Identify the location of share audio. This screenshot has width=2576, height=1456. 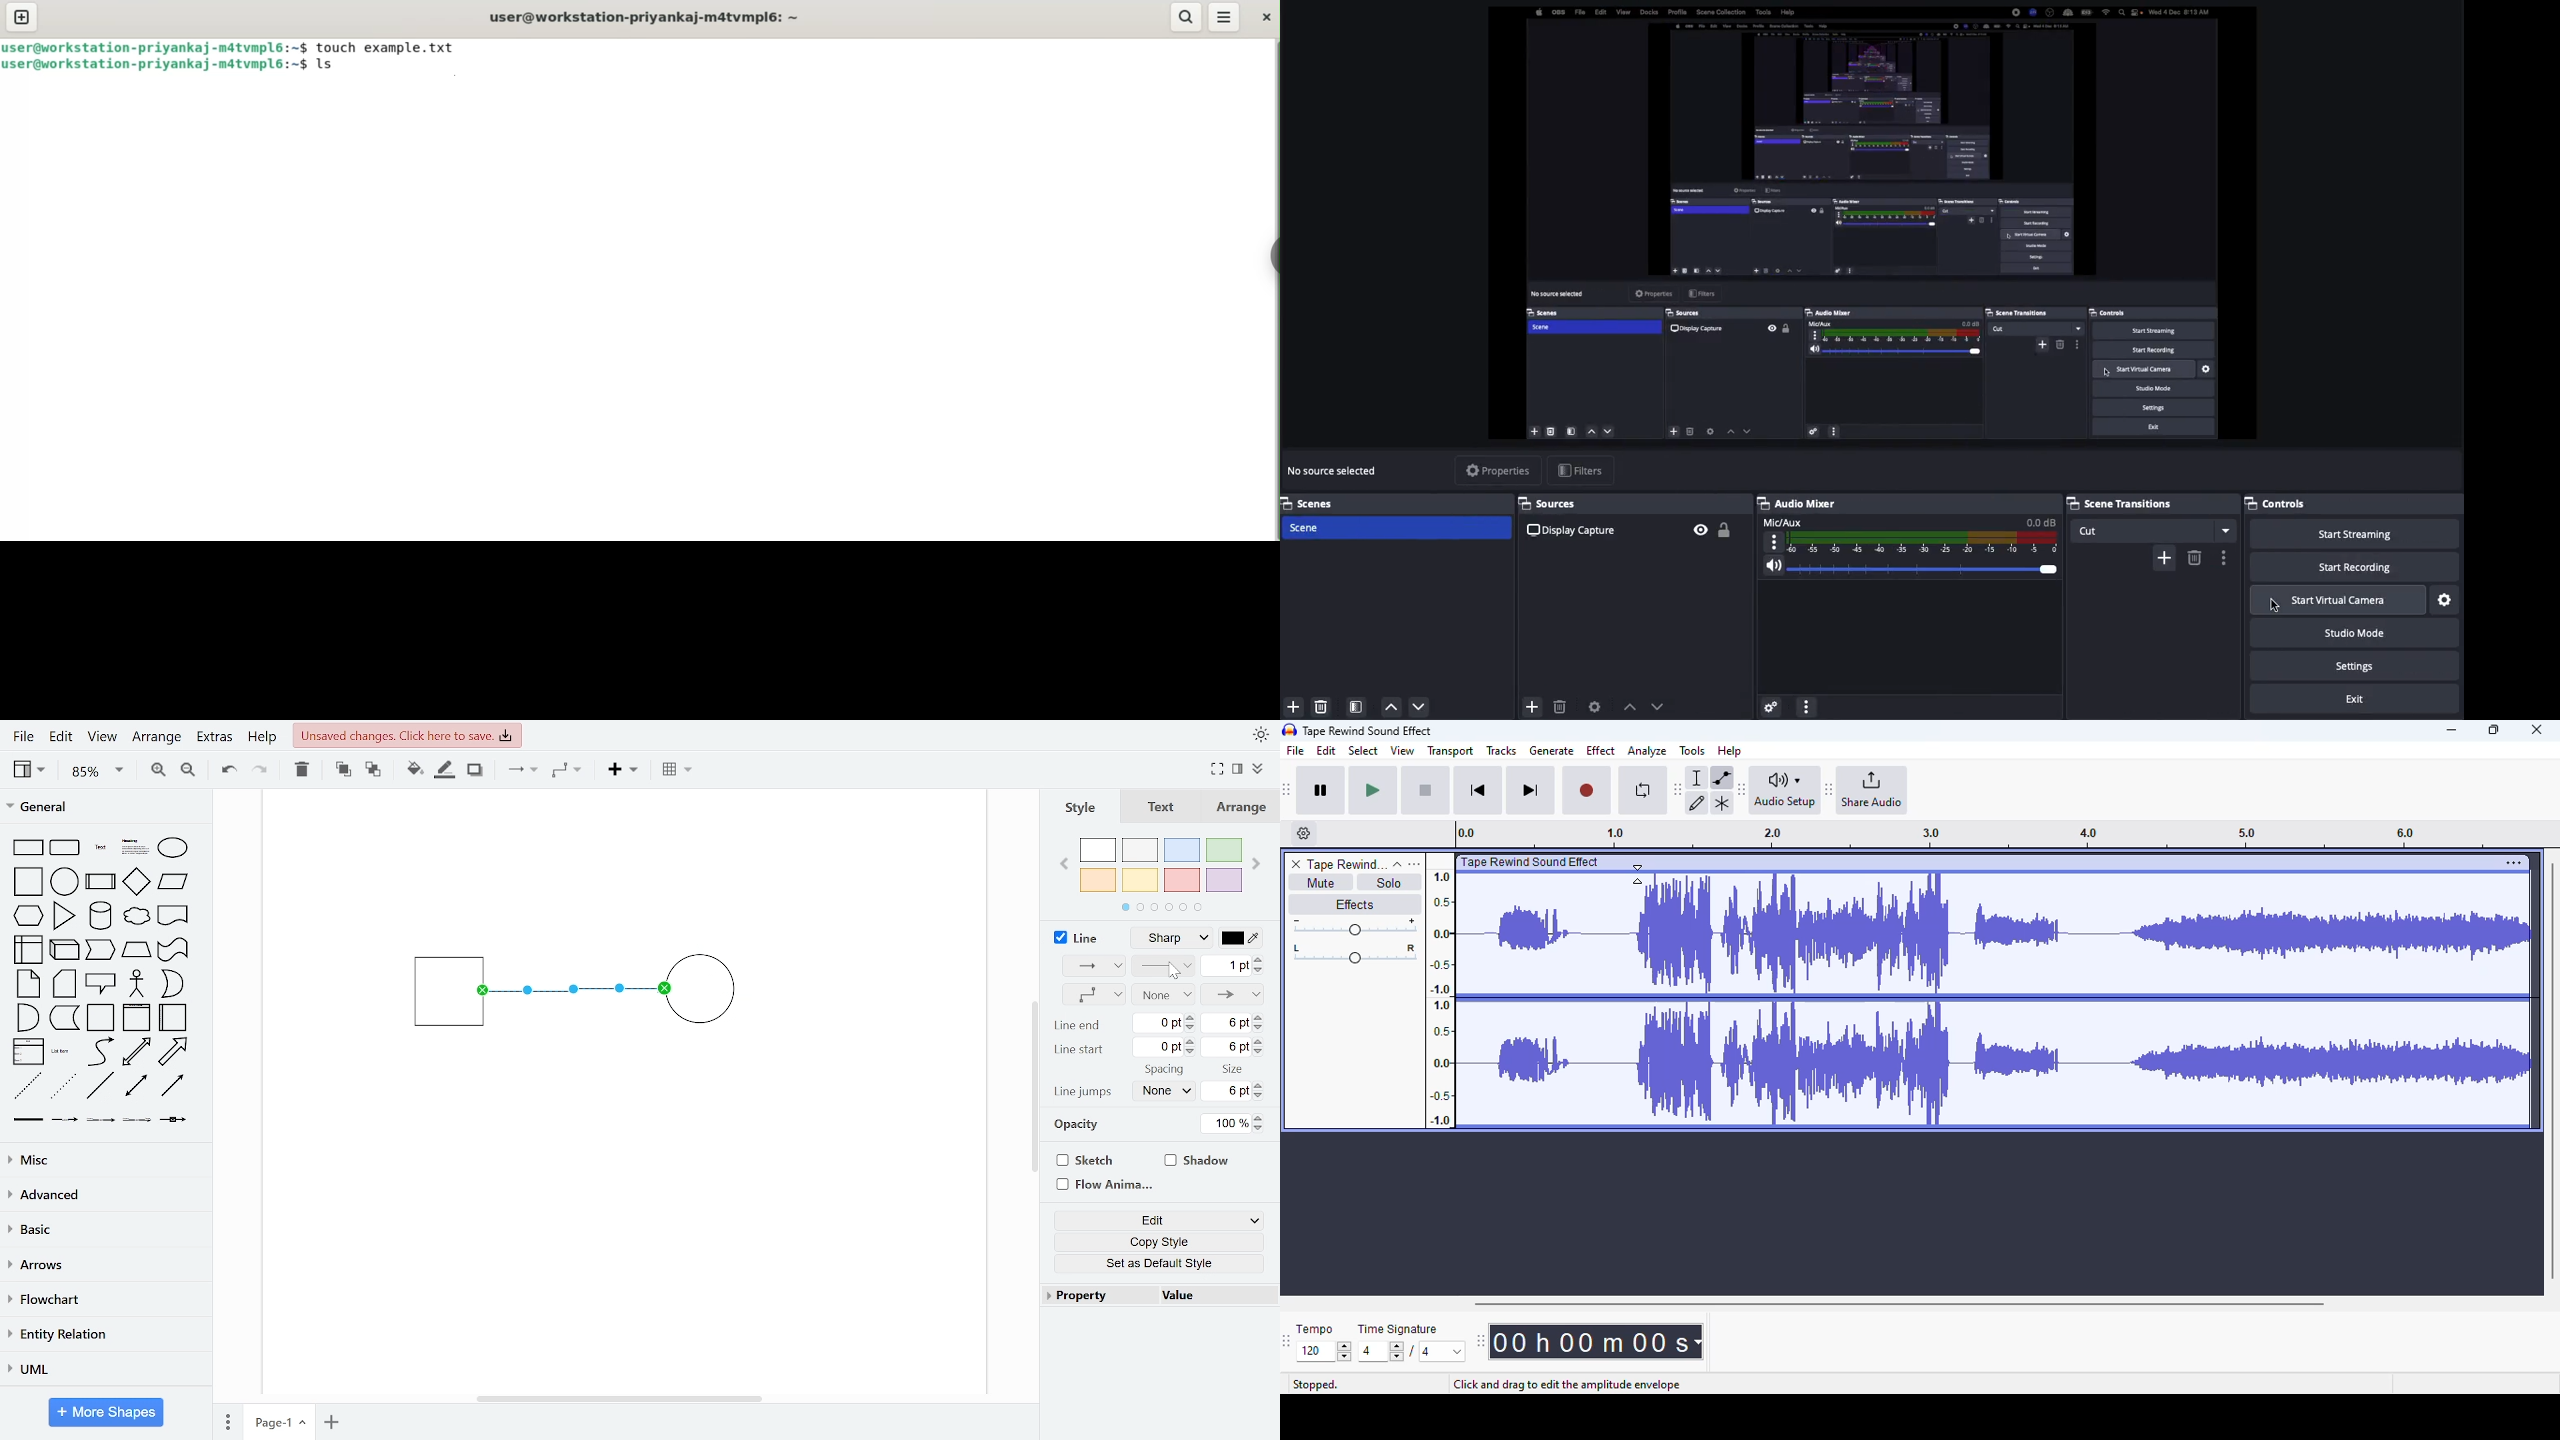
(1873, 790).